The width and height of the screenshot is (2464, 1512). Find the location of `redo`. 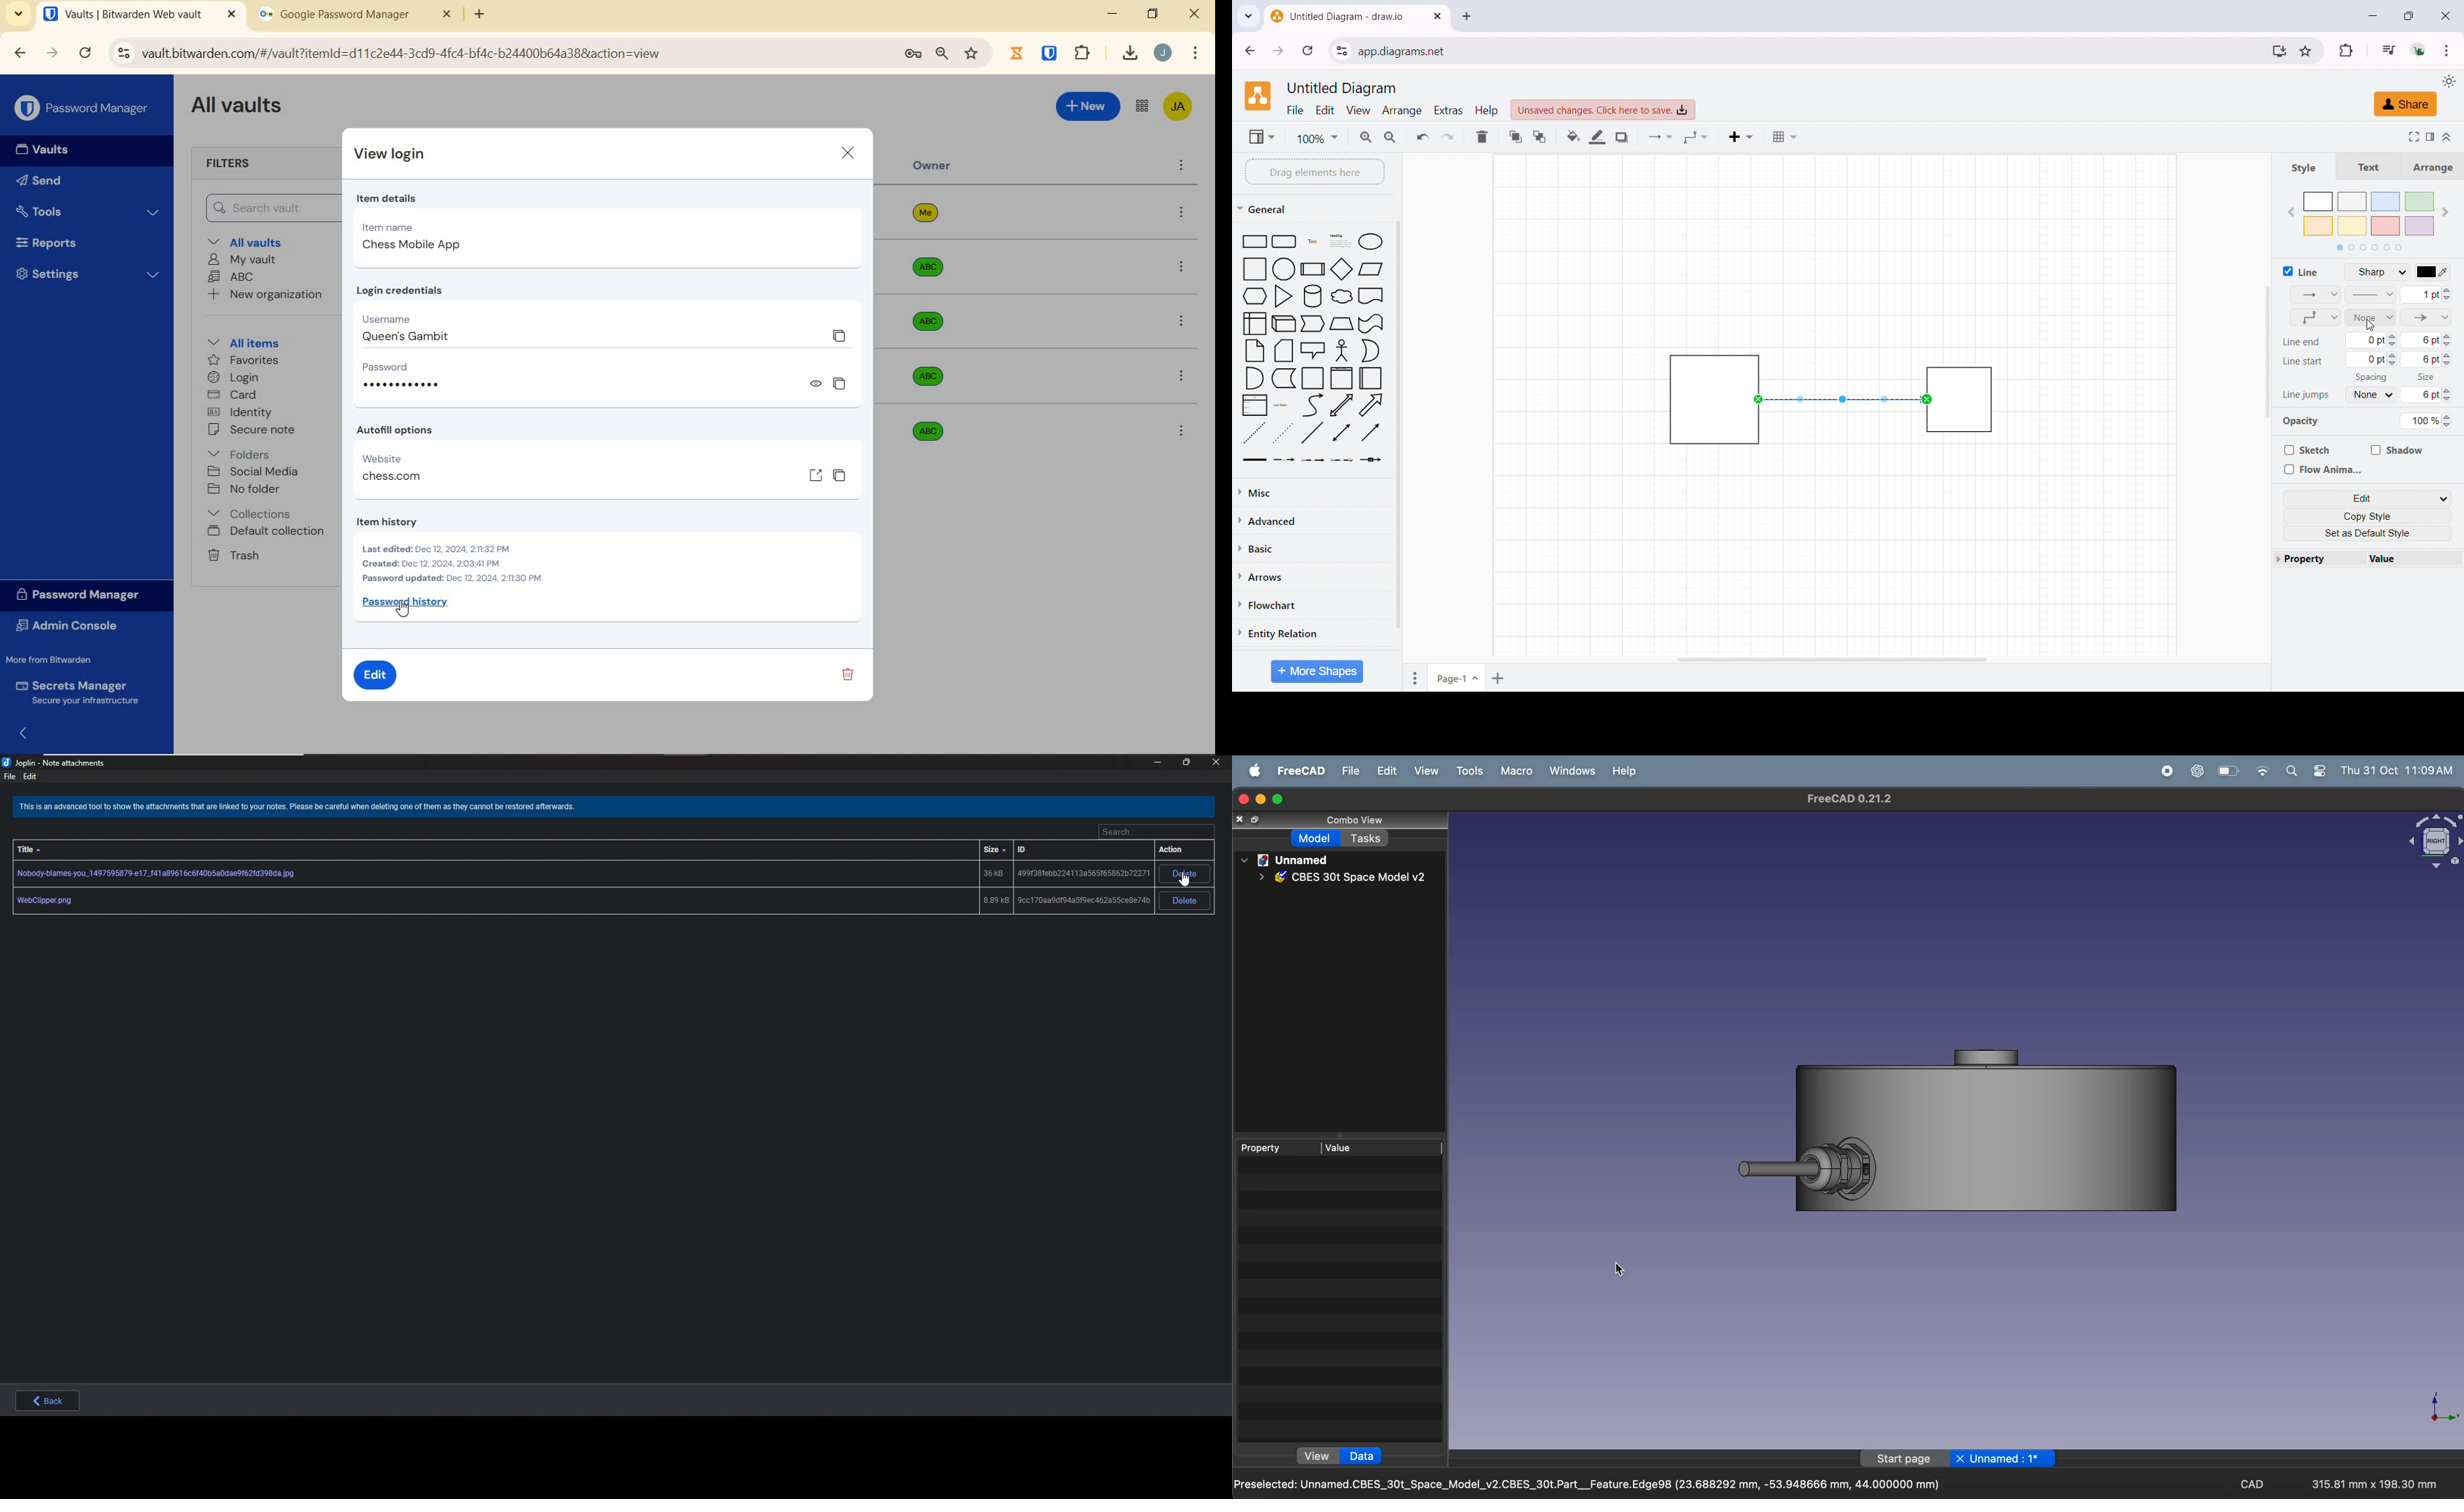

redo is located at coordinates (1448, 136).